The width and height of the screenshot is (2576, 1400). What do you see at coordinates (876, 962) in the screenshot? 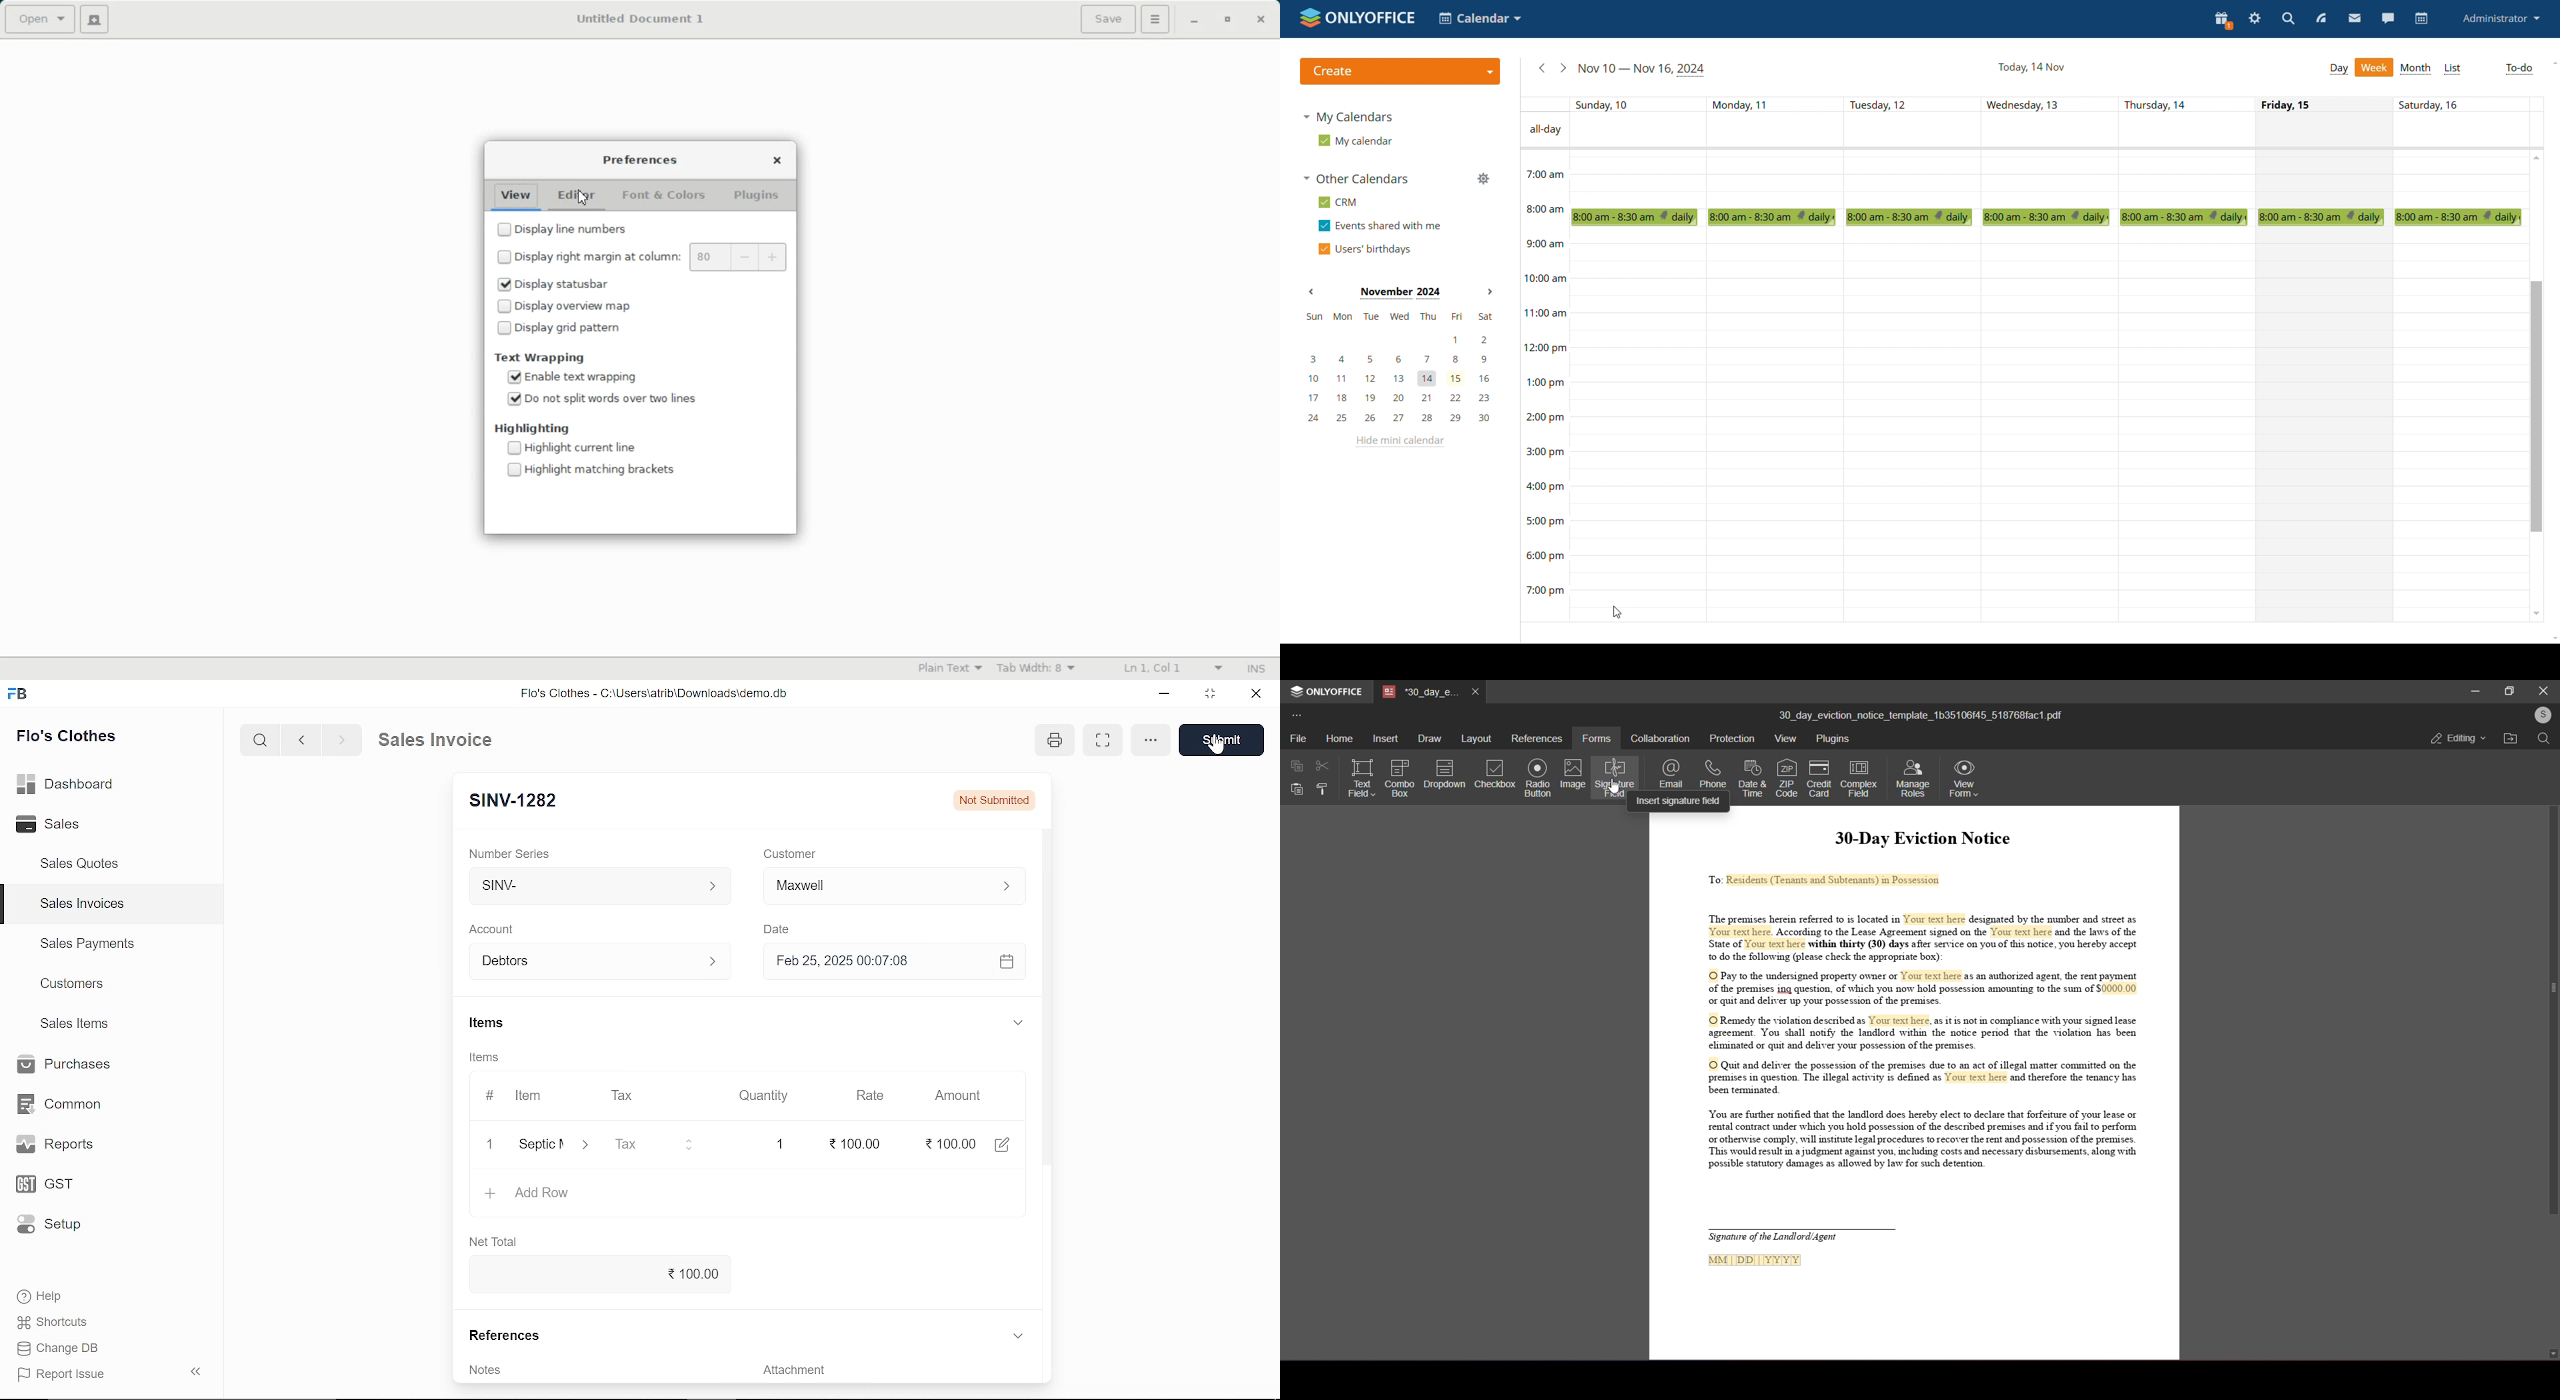
I see `H Feb 25, 2025 00:07:08 ` at bounding box center [876, 962].